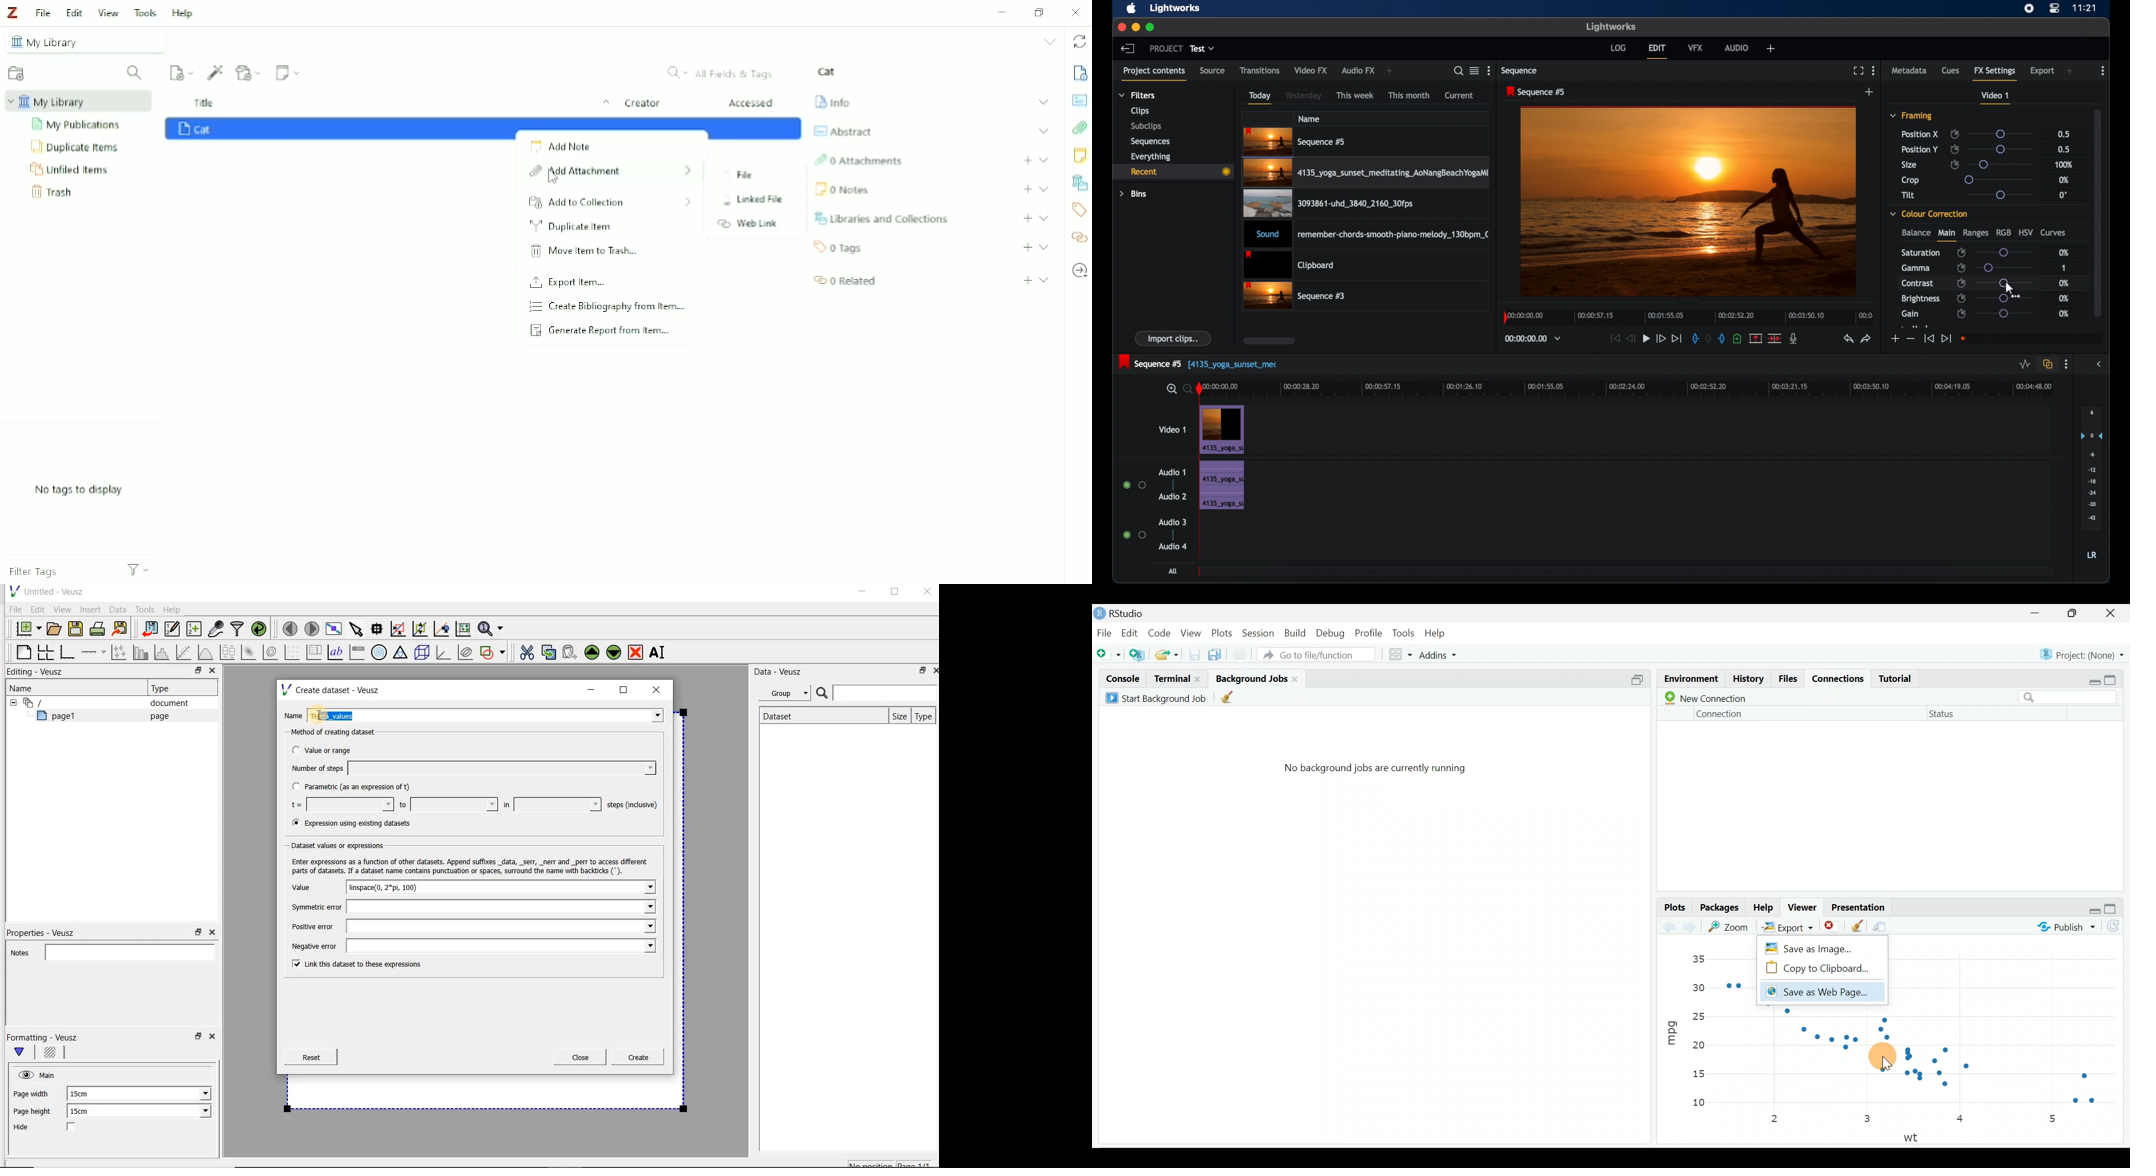 This screenshot has width=2156, height=1176. I want to click on Minimize, so click(2037, 614).